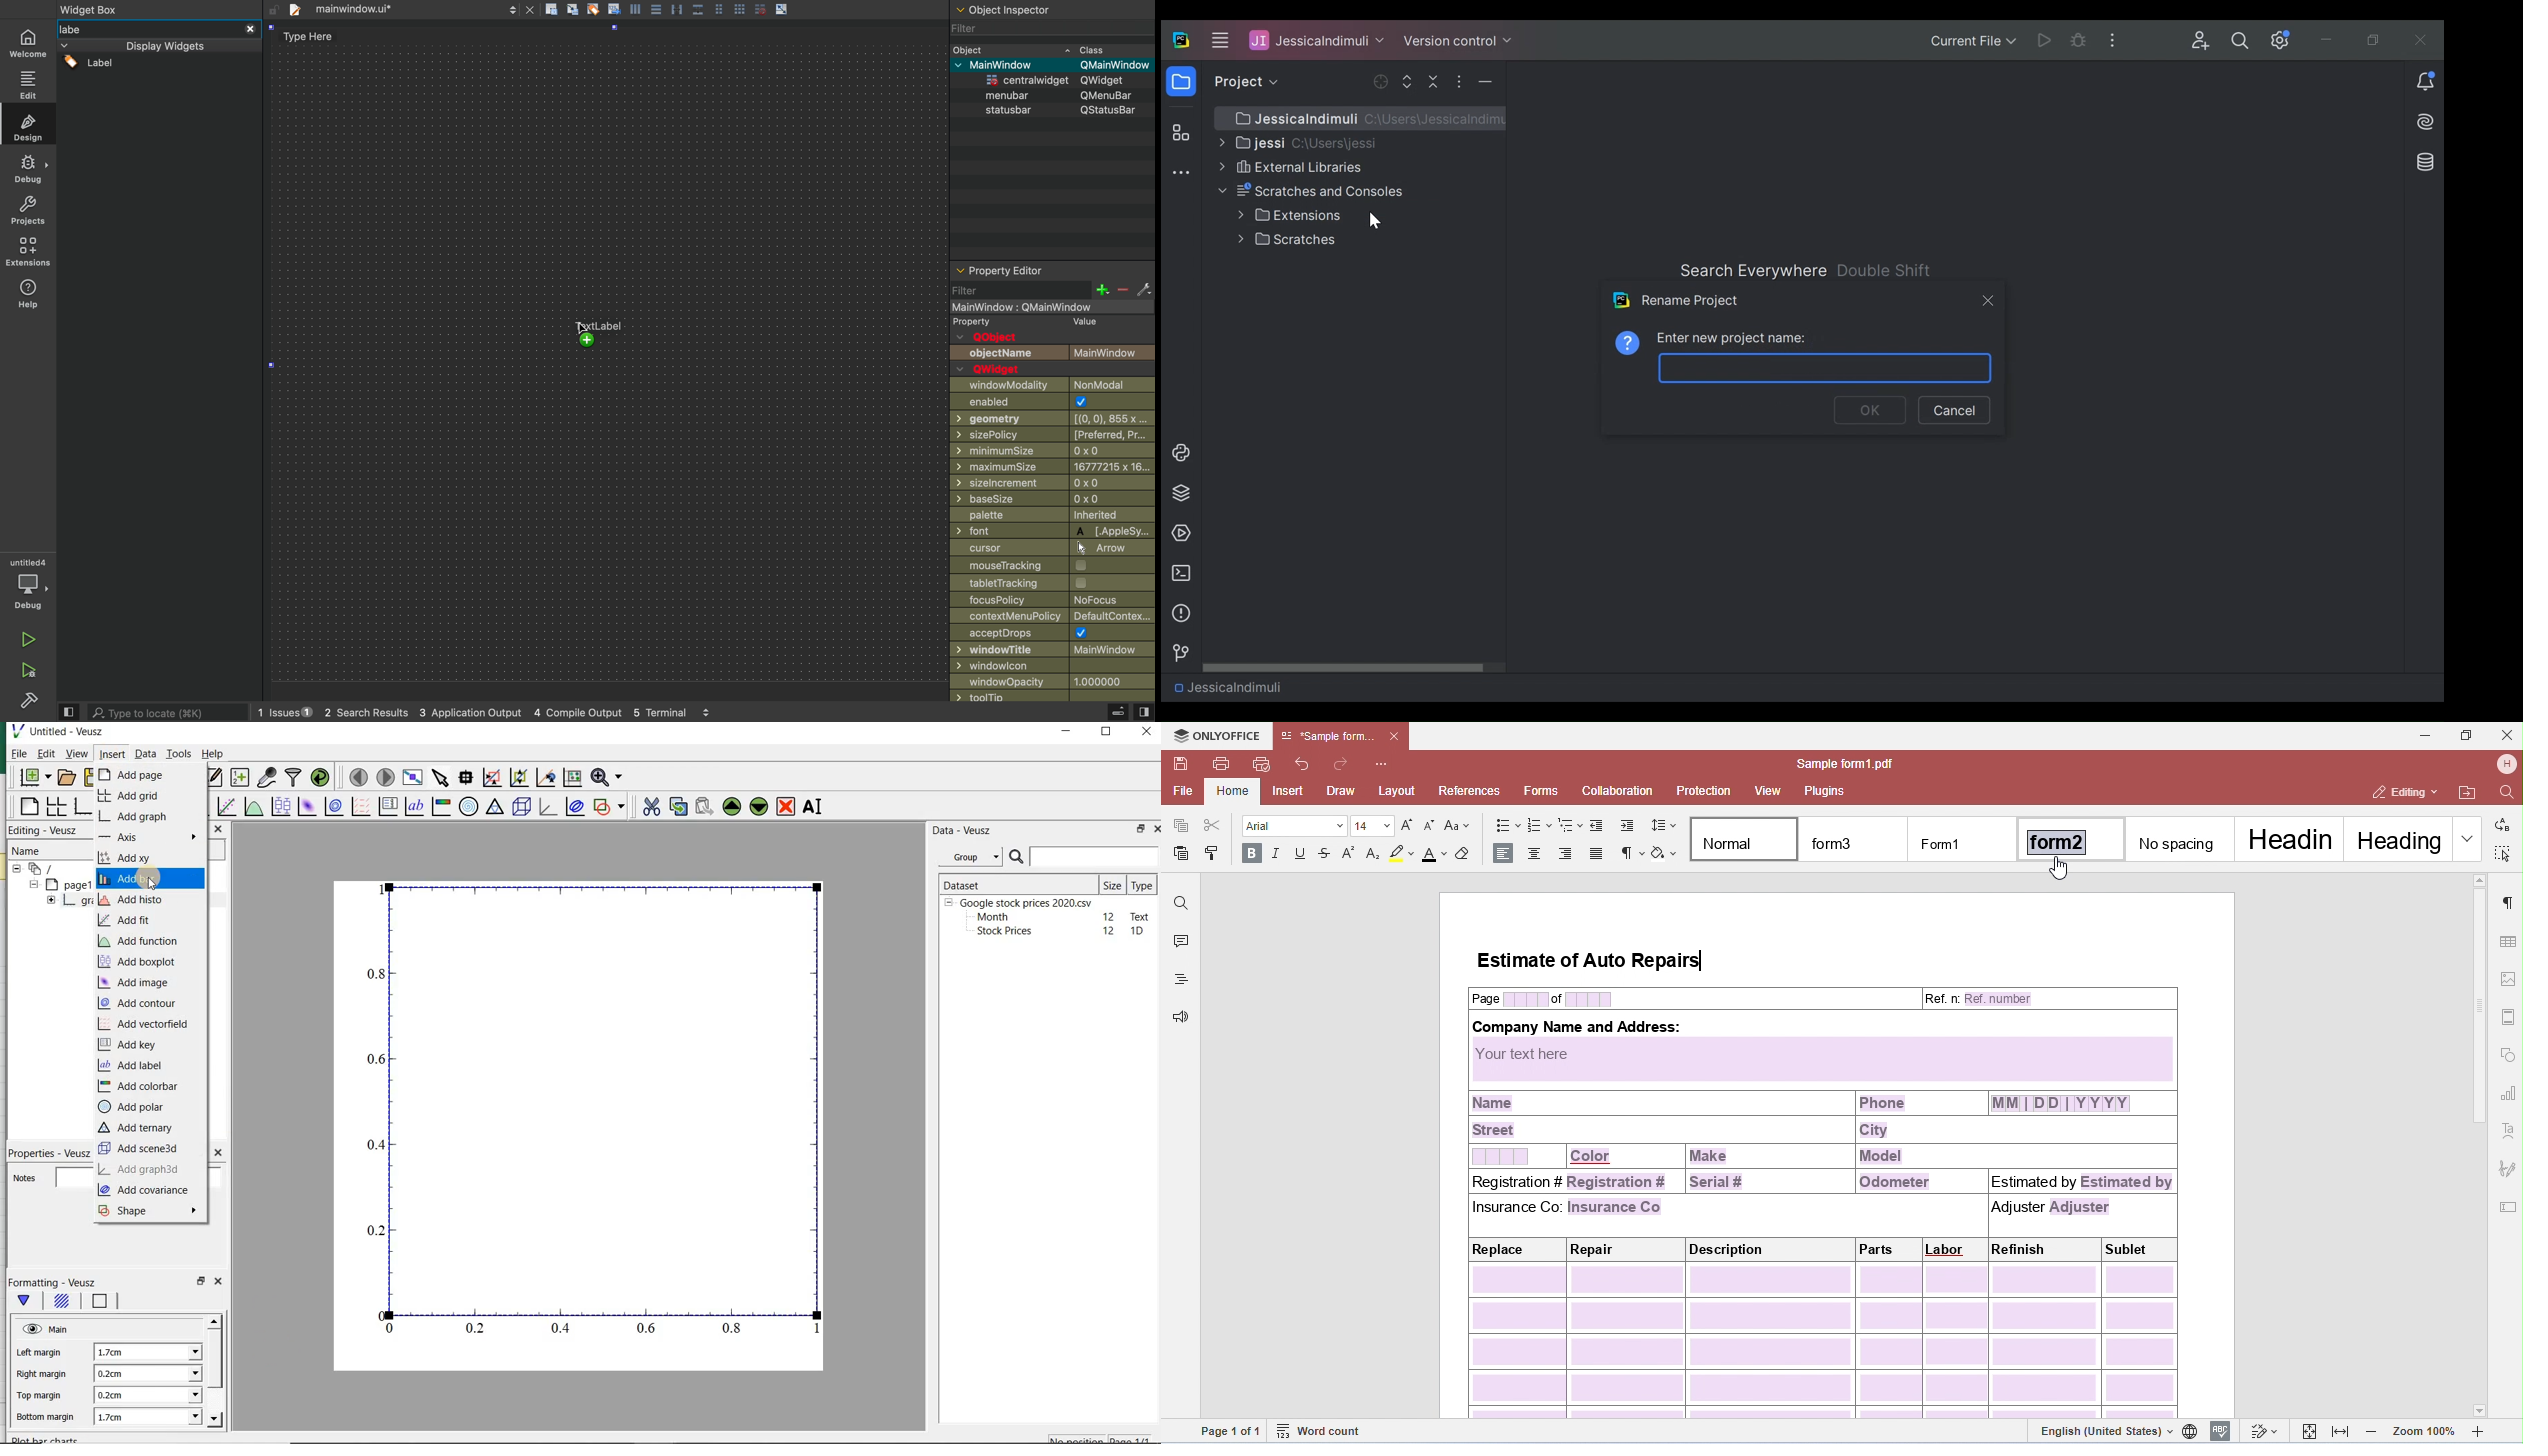  Describe the element at coordinates (158, 45) in the screenshot. I see `layouts` at that location.